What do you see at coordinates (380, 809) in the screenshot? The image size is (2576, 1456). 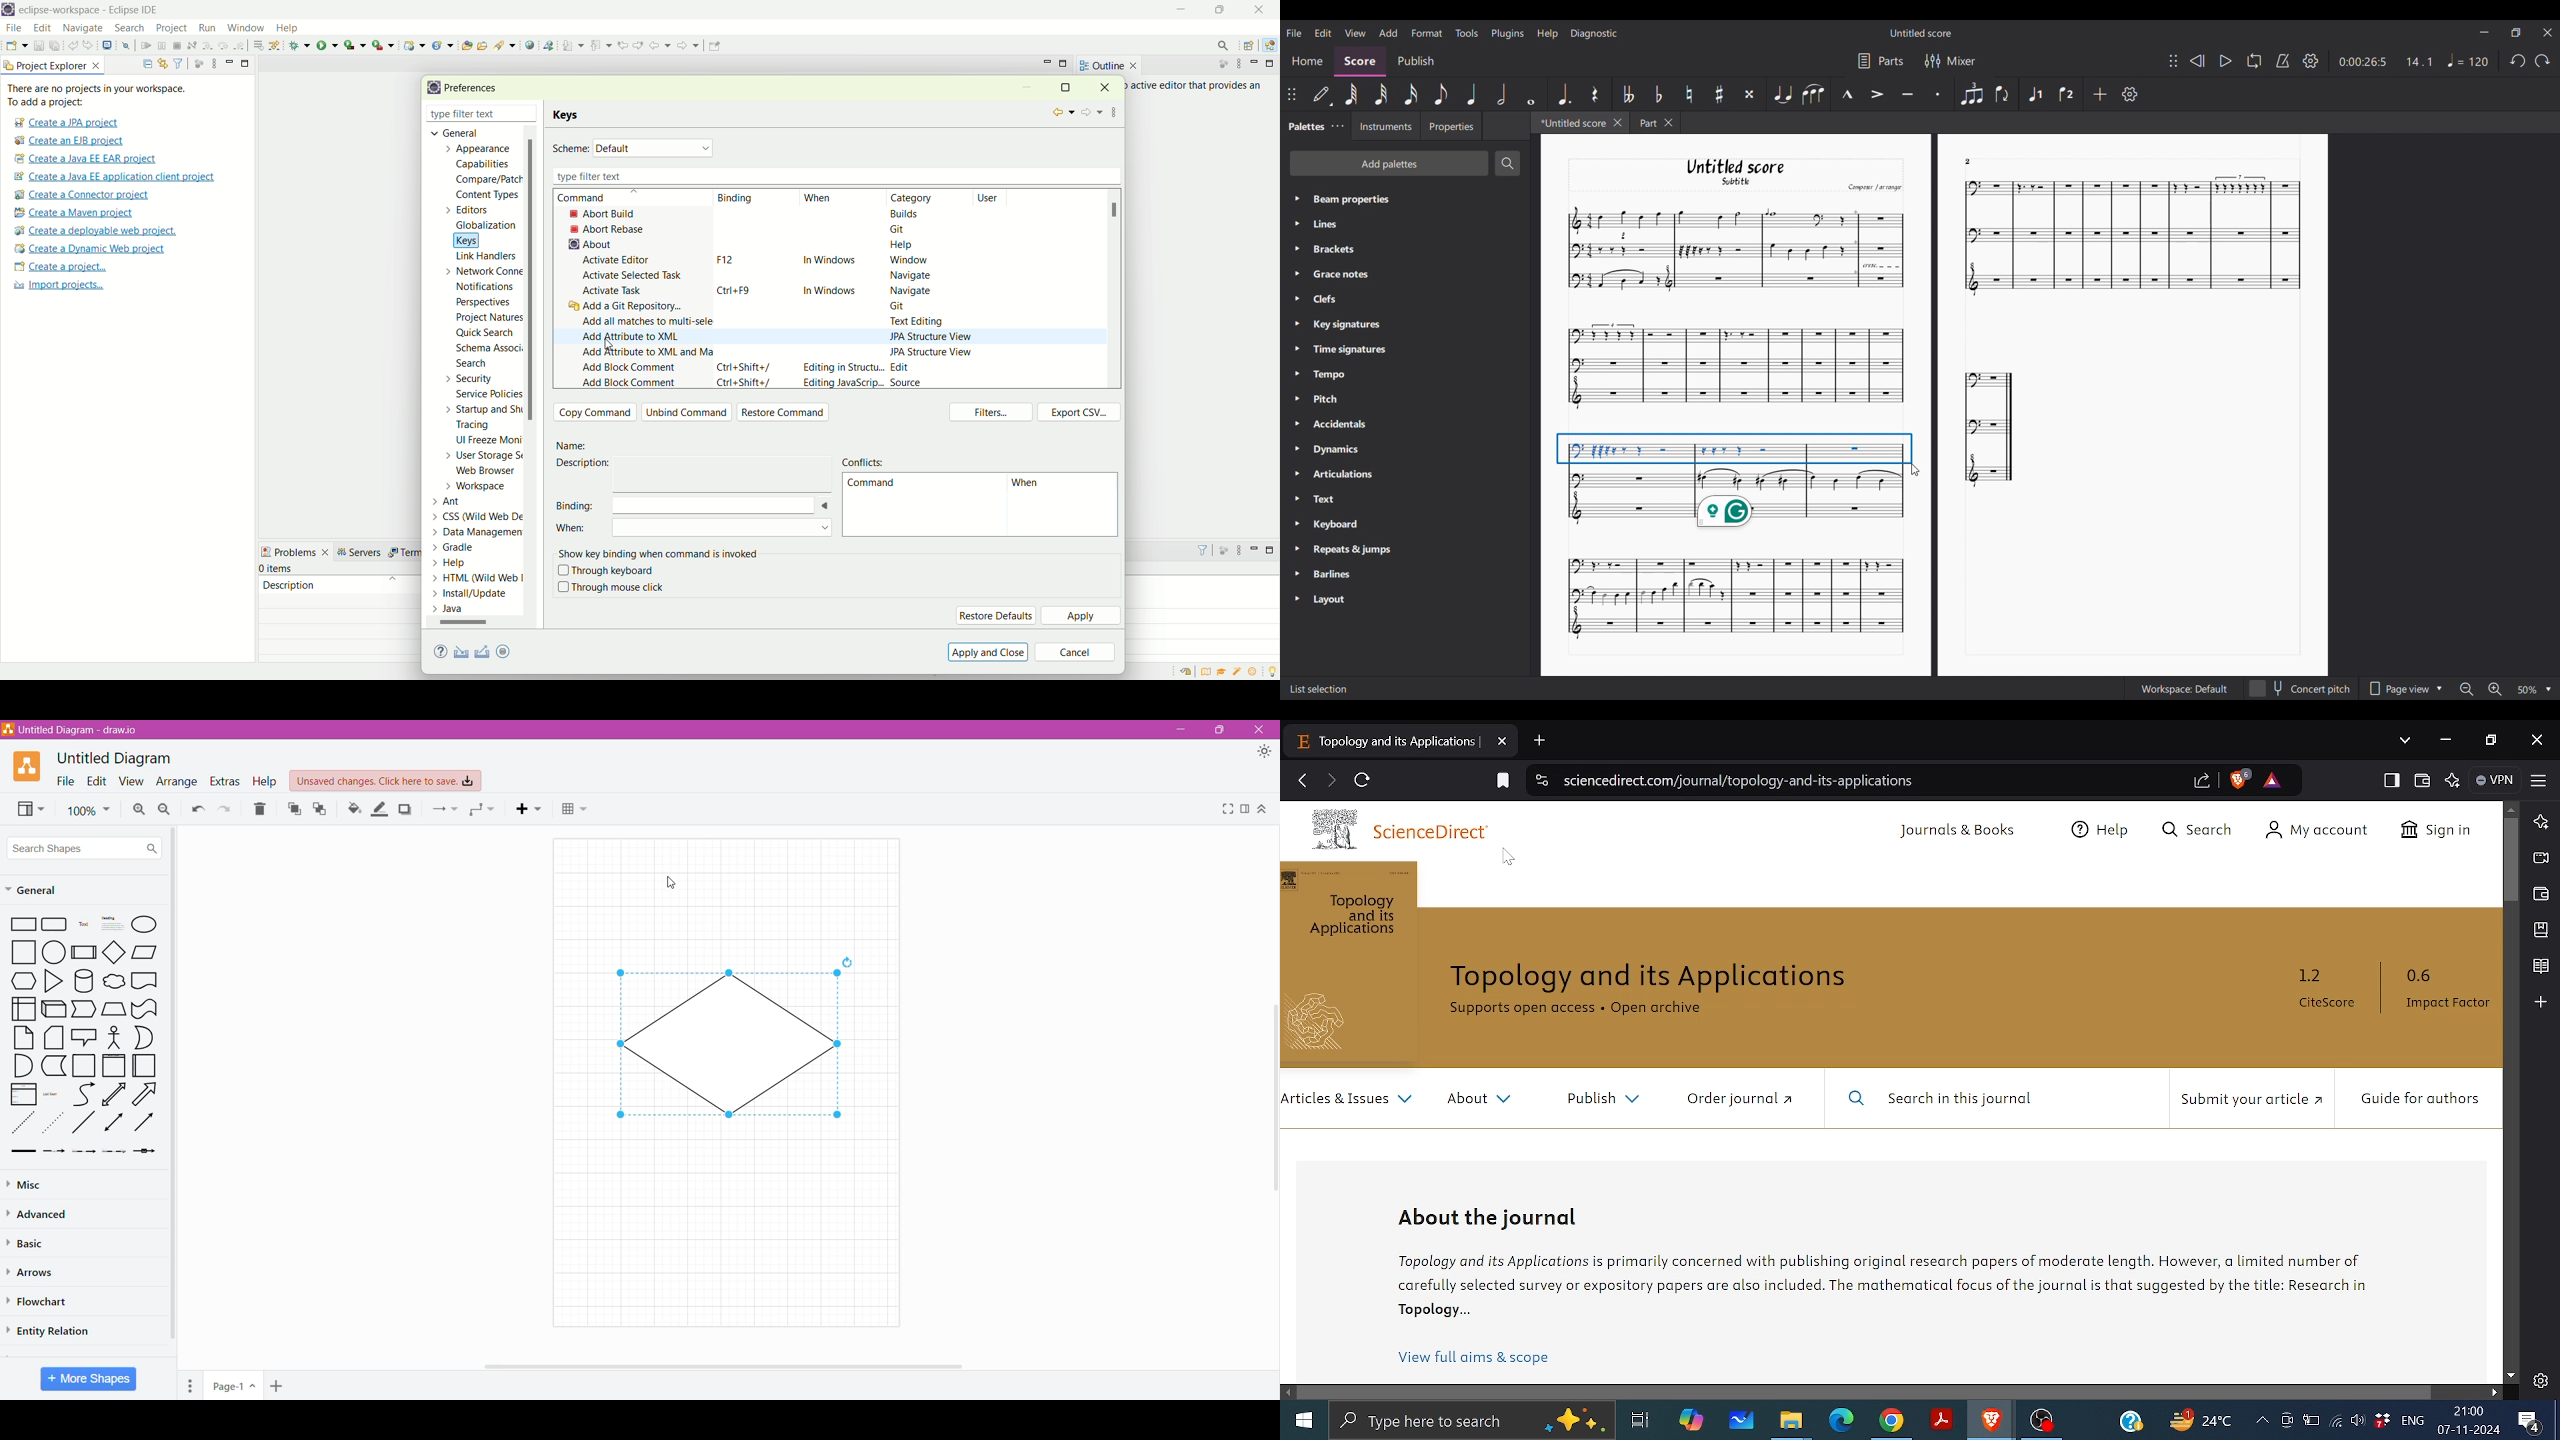 I see `Line Color` at bounding box center [380, 809].